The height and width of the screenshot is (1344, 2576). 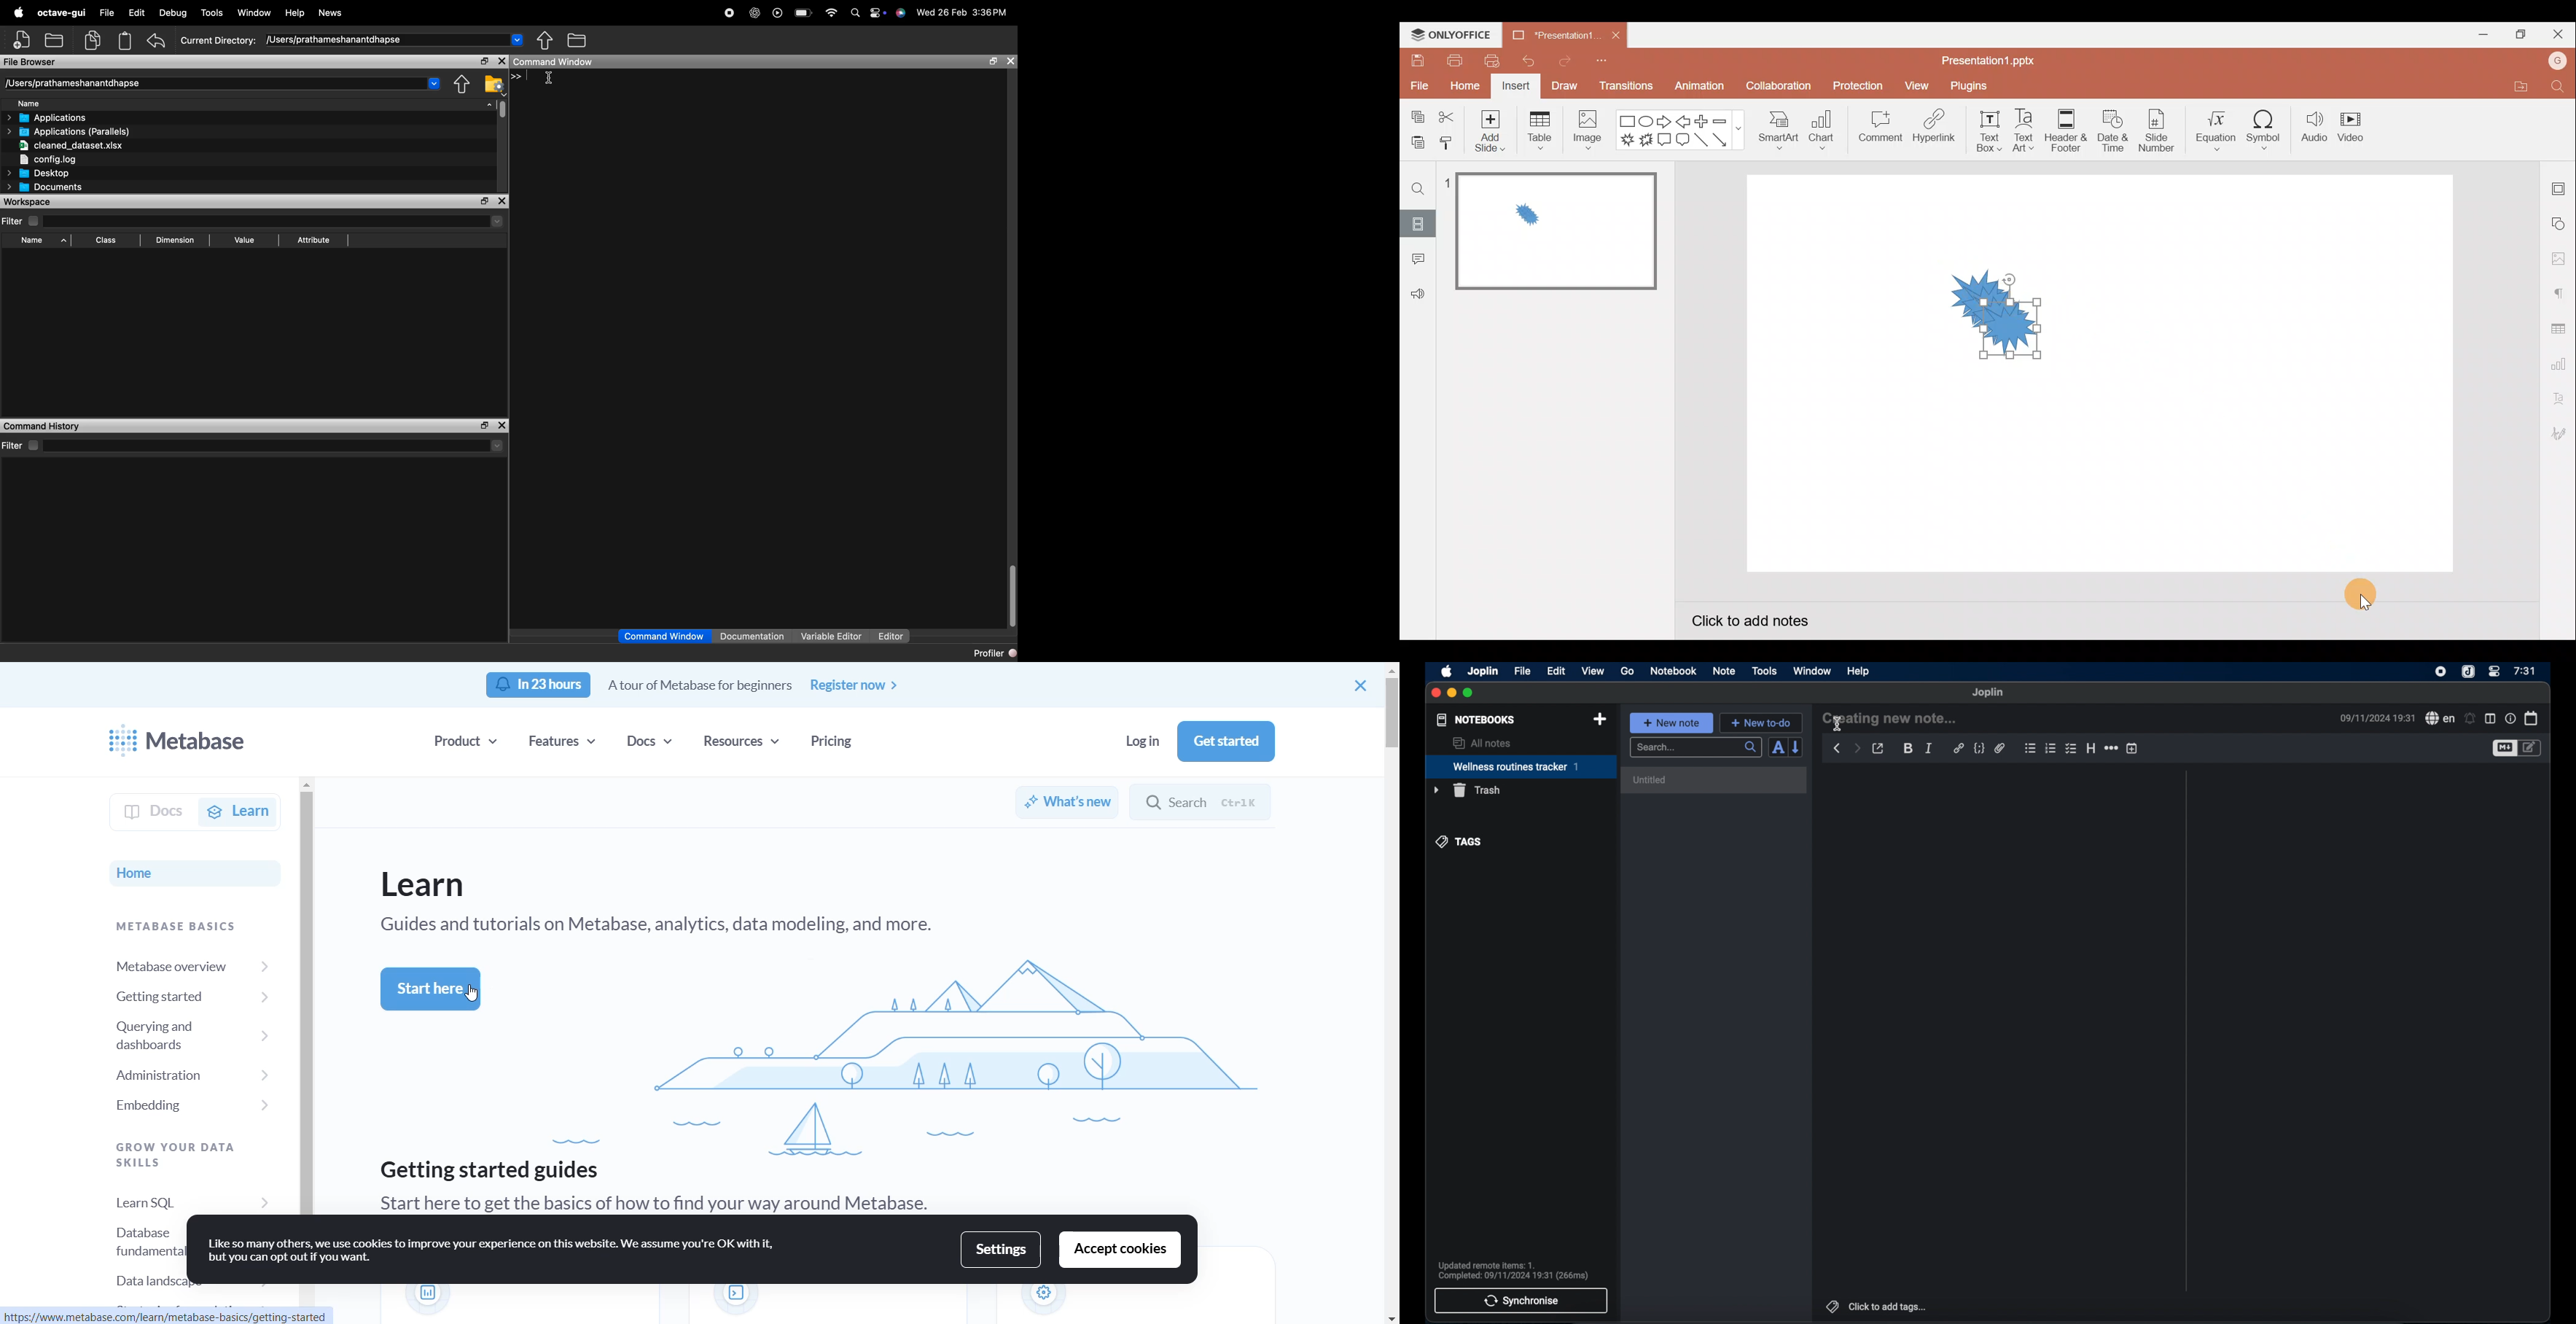 I want to click on maximize, so click(x=484, y=62).